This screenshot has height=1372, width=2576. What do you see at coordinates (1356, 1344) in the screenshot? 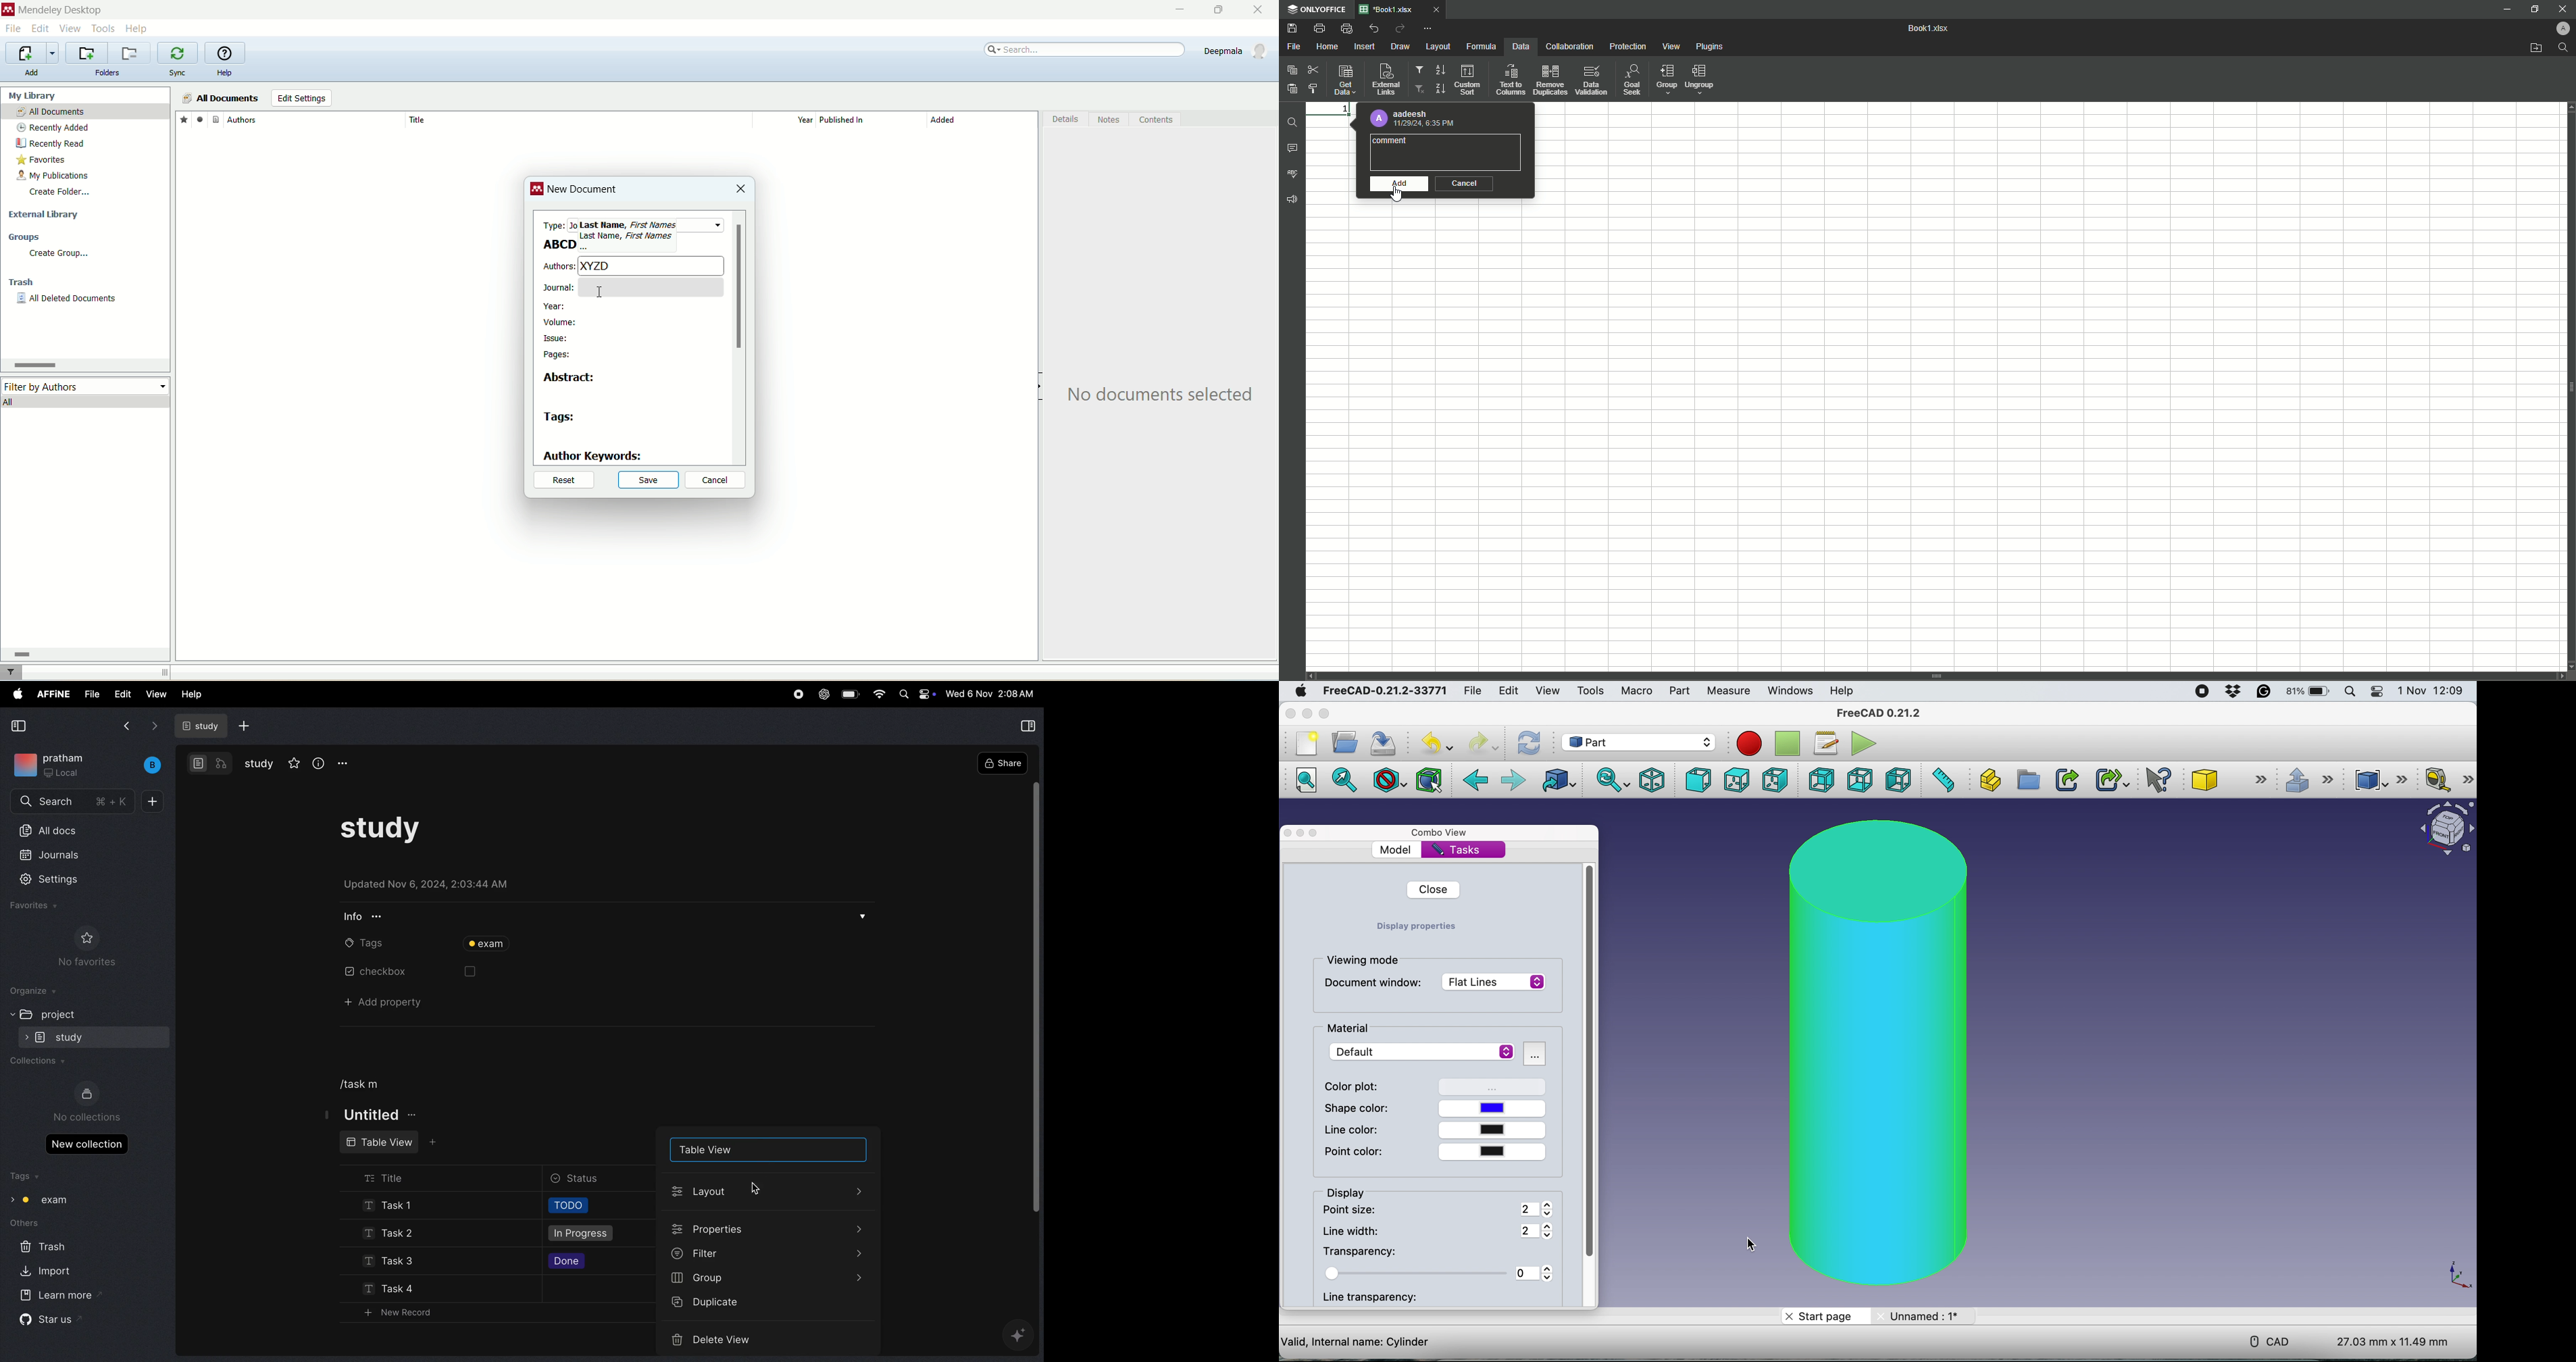
I see `cylinder details` at bounding box center [1356, 1344].